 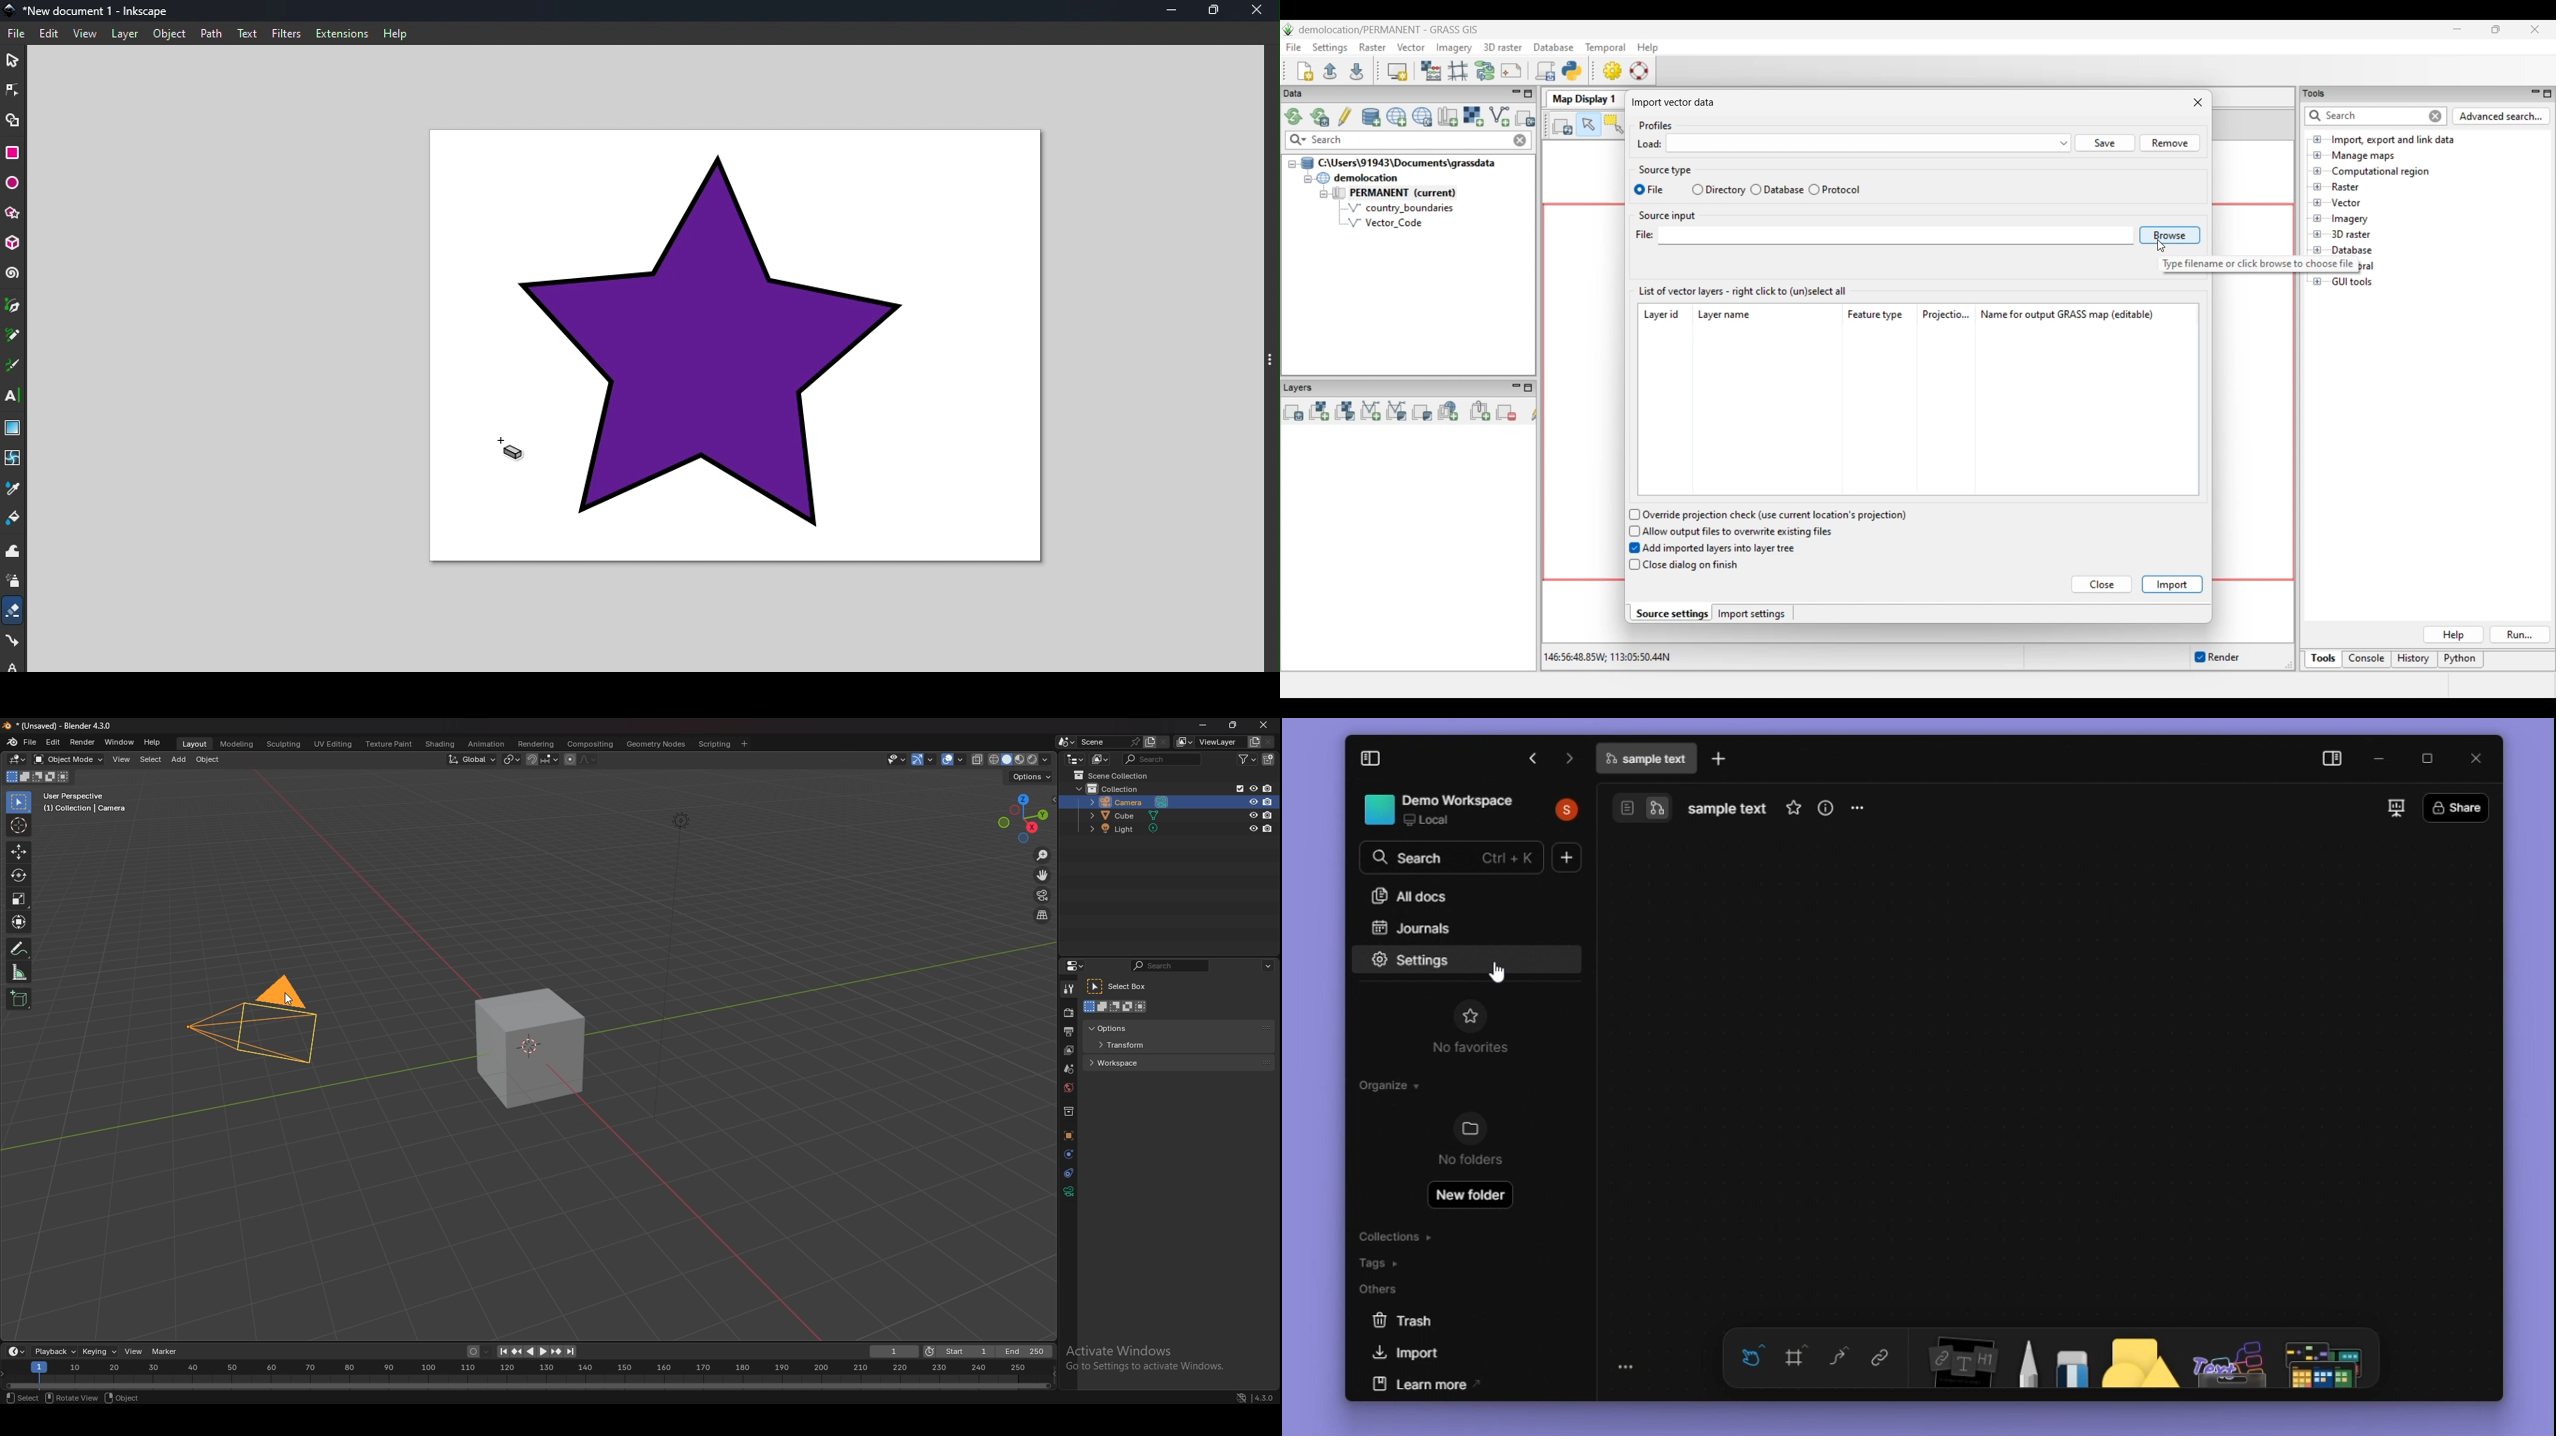 What do you see at coordinates (896, 759) in the screenshot?
I see `selectibility and visibility` at bounding box center [896, 759].